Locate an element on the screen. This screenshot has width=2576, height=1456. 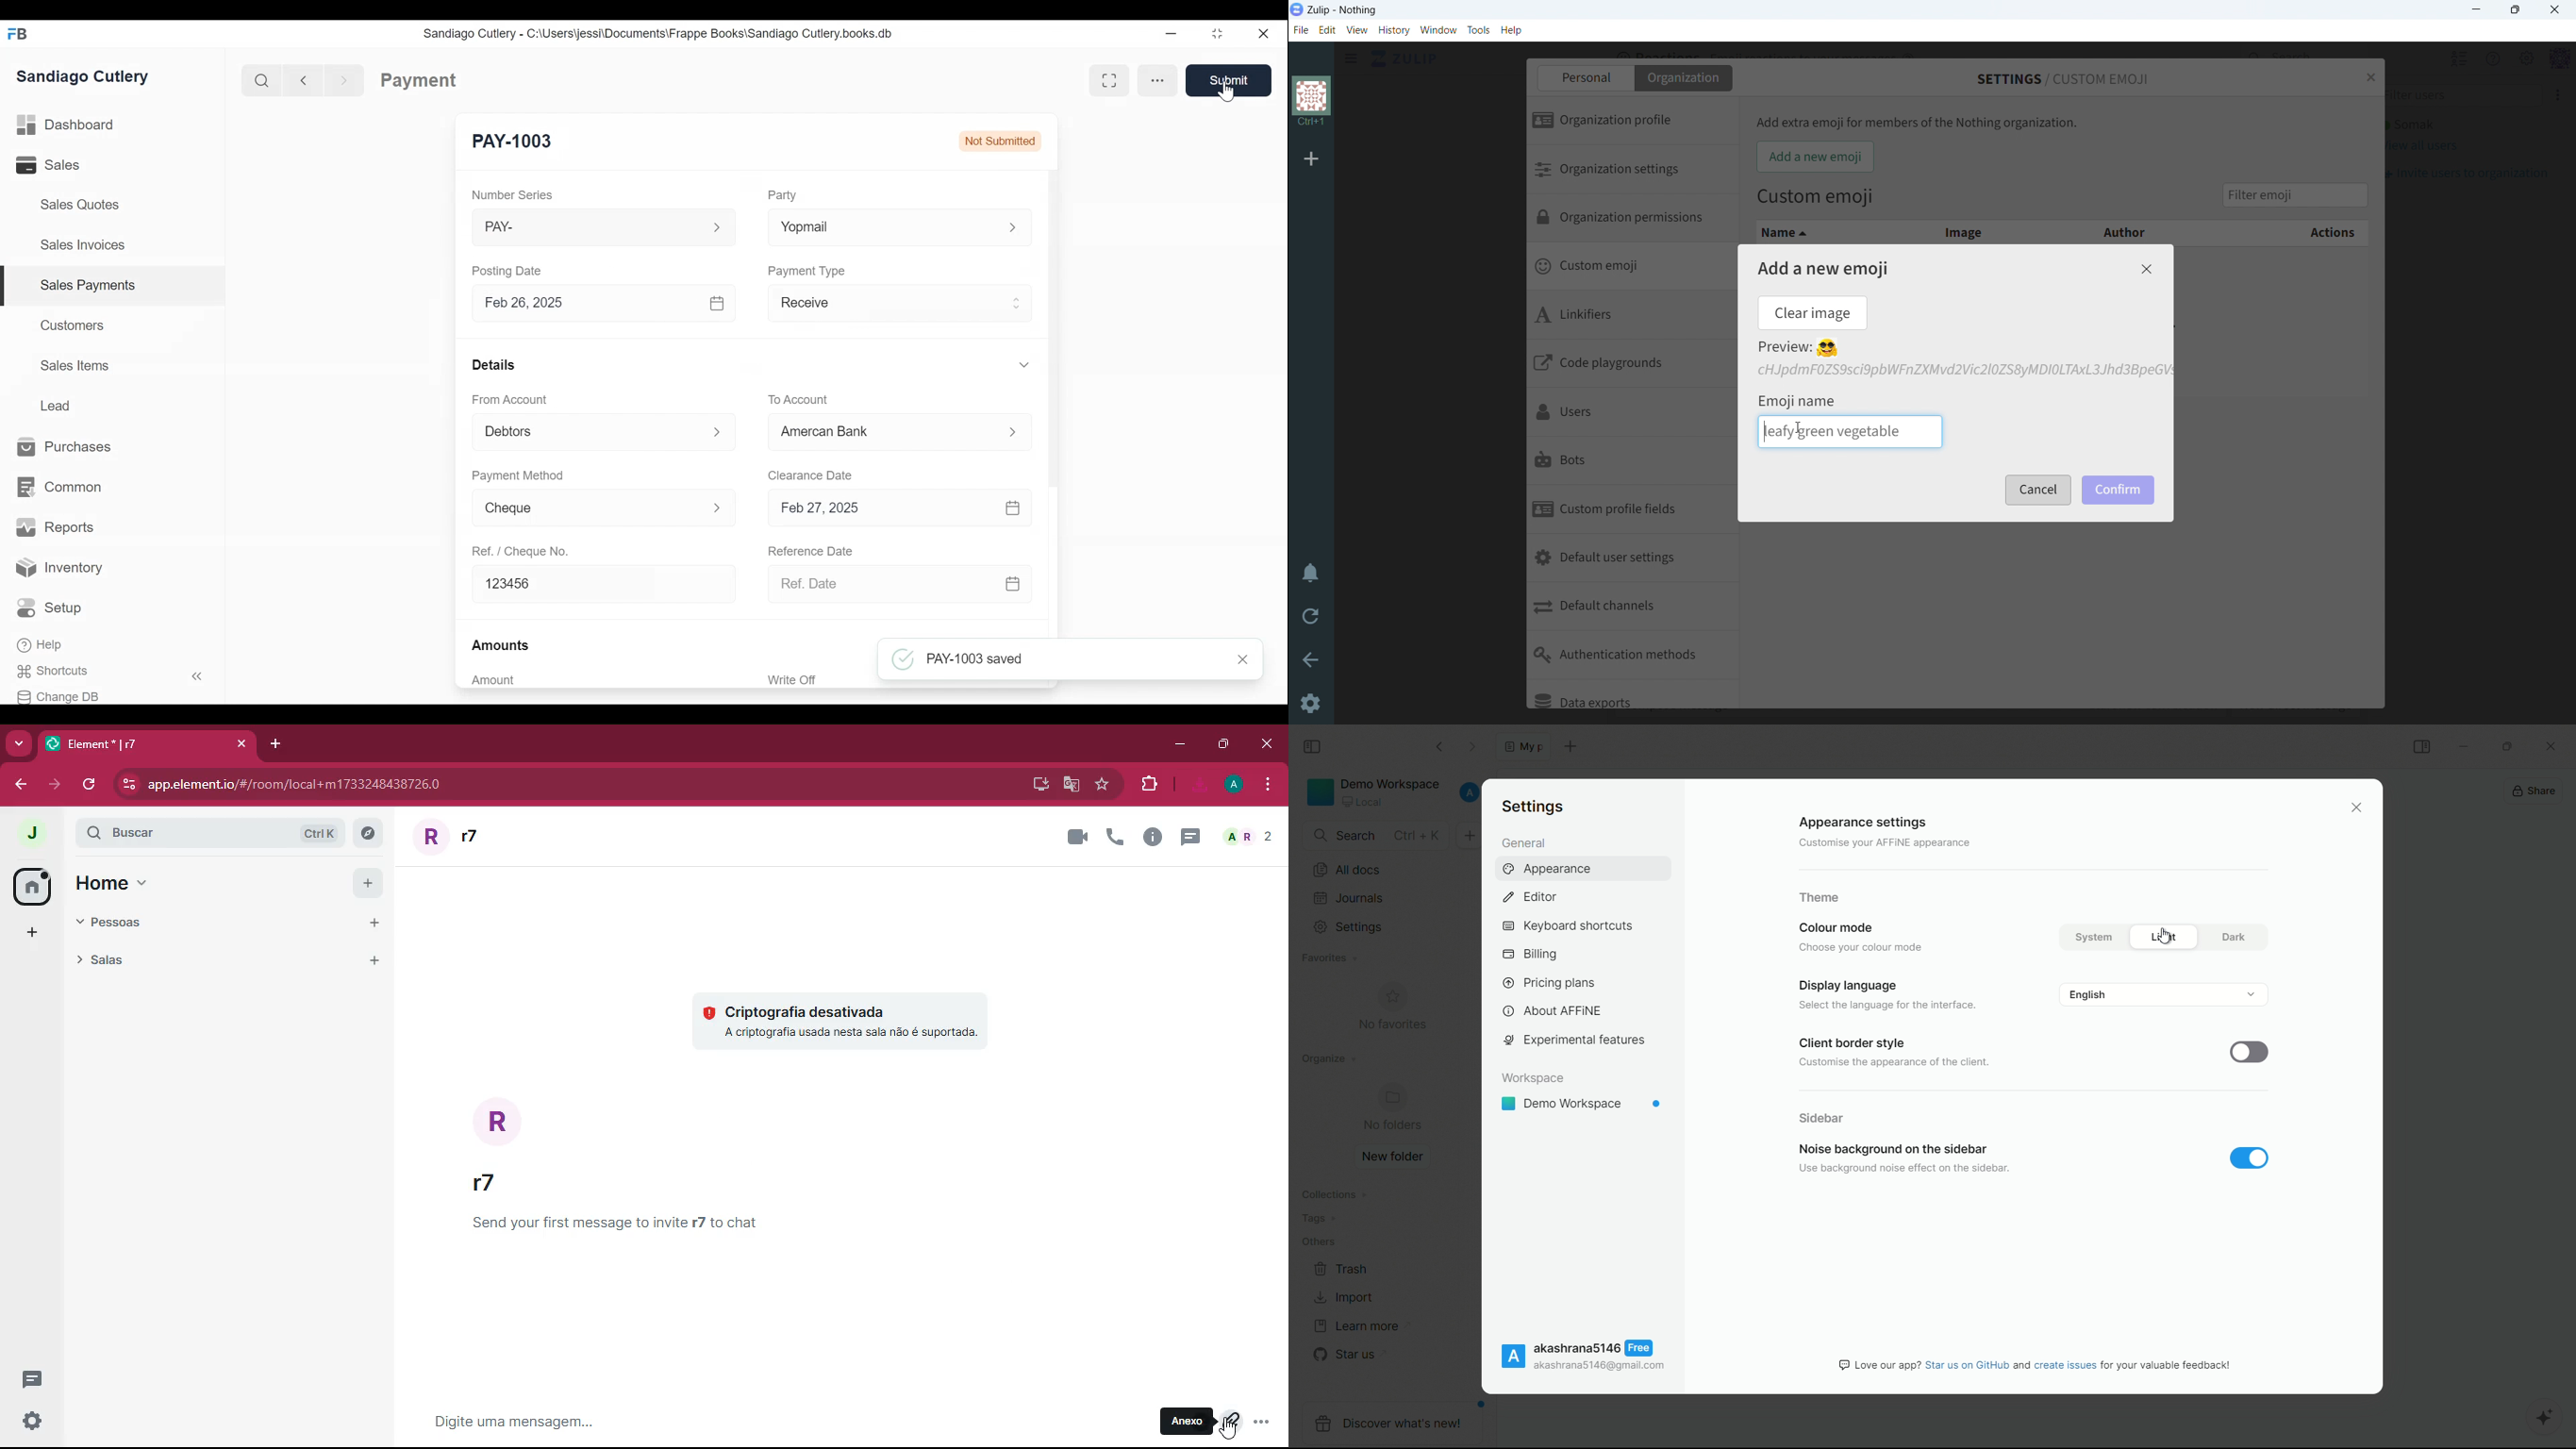
Close  is located at coordinates (1265, 34).